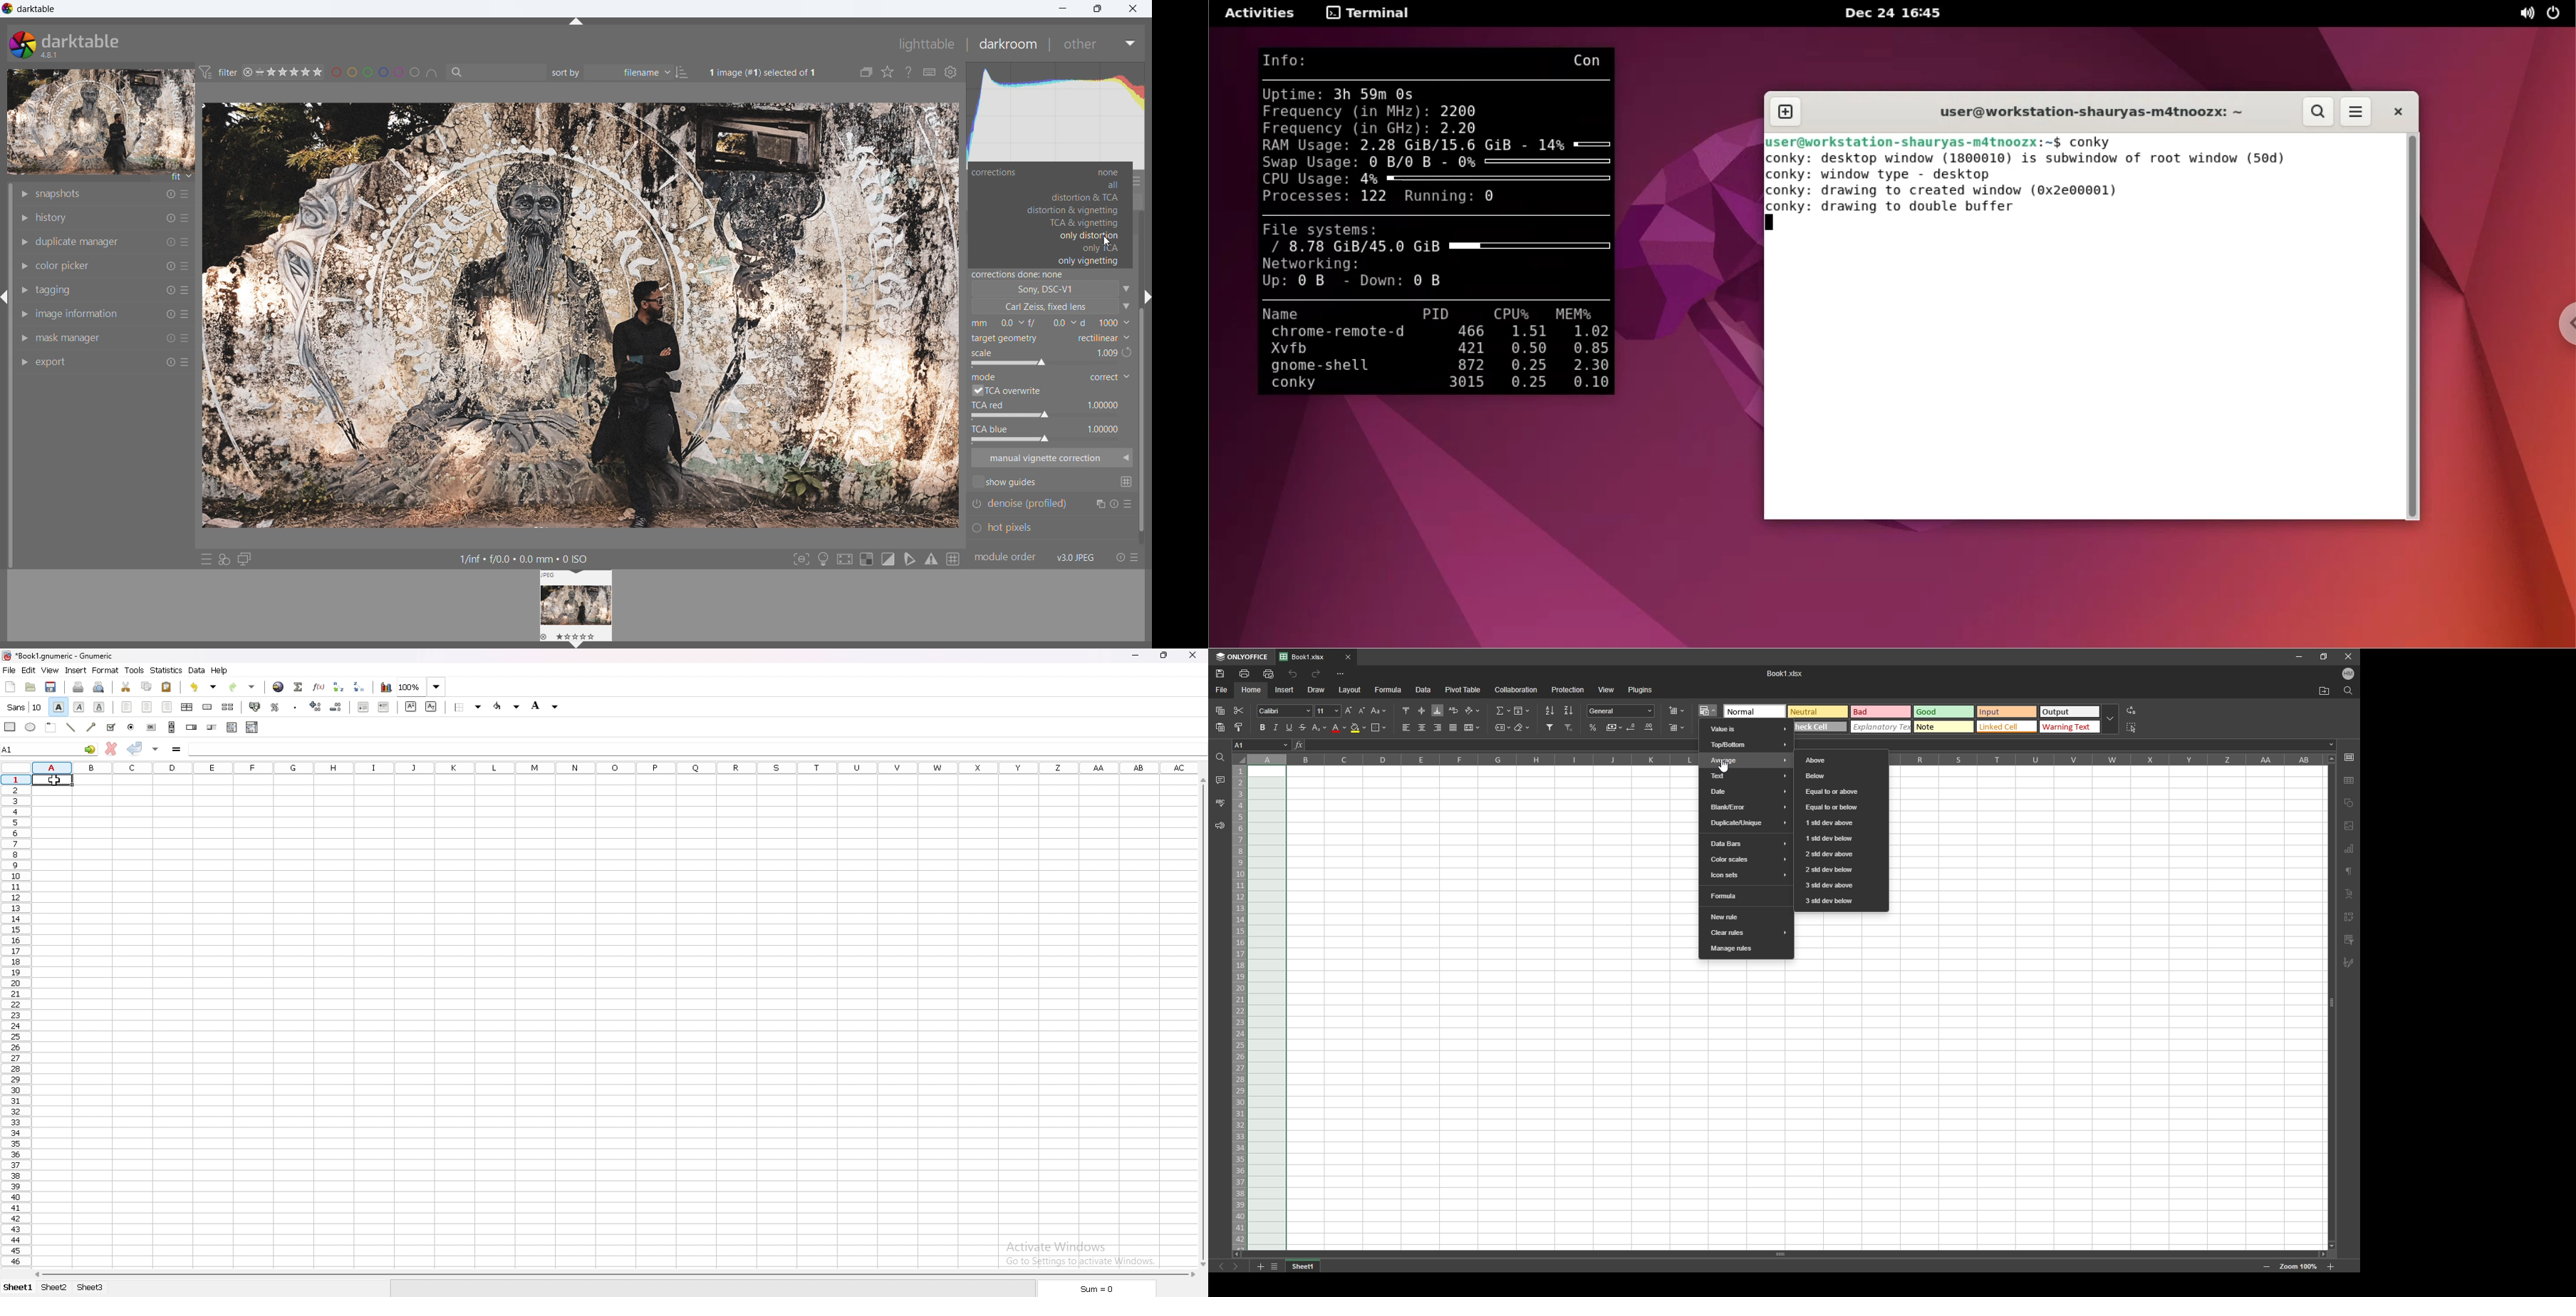 The width and height of the screenshot is (2576, 1316). What do you see at coordinates (249, 73) in the screenshot?
I see `reject rating` at bounding box center [249, 73].